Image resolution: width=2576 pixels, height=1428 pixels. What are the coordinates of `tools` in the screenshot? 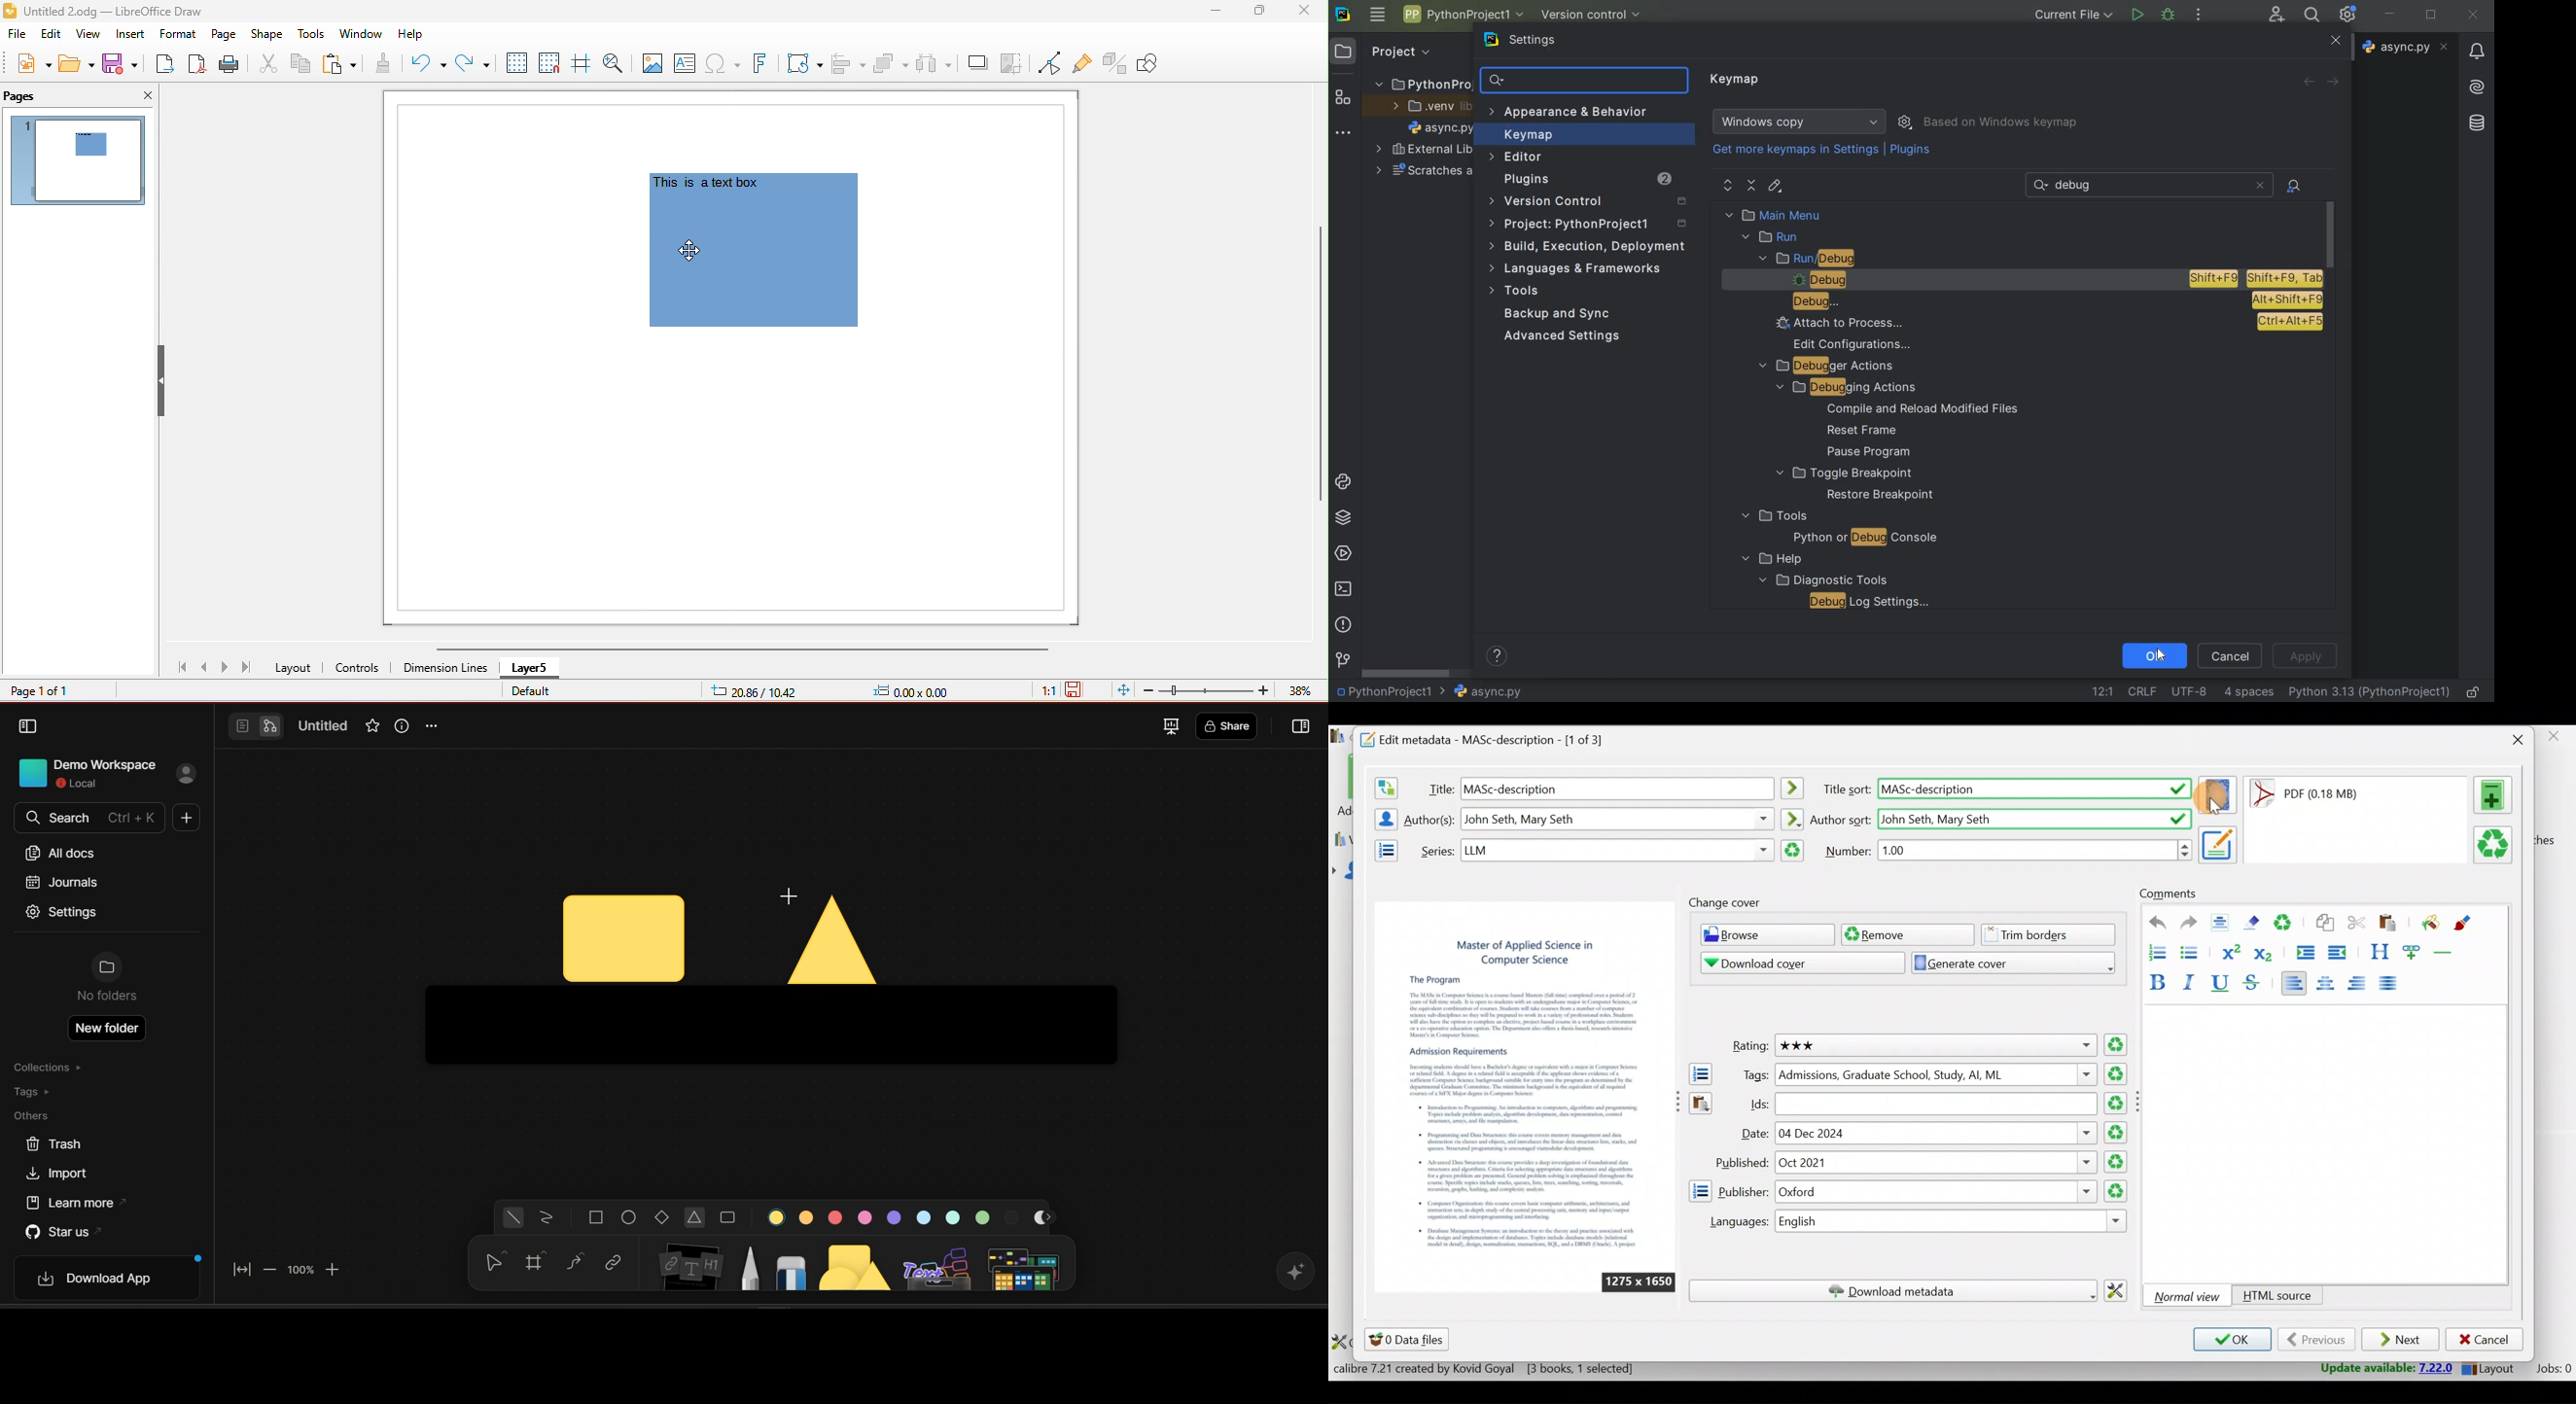 It's located at (1773, 516).